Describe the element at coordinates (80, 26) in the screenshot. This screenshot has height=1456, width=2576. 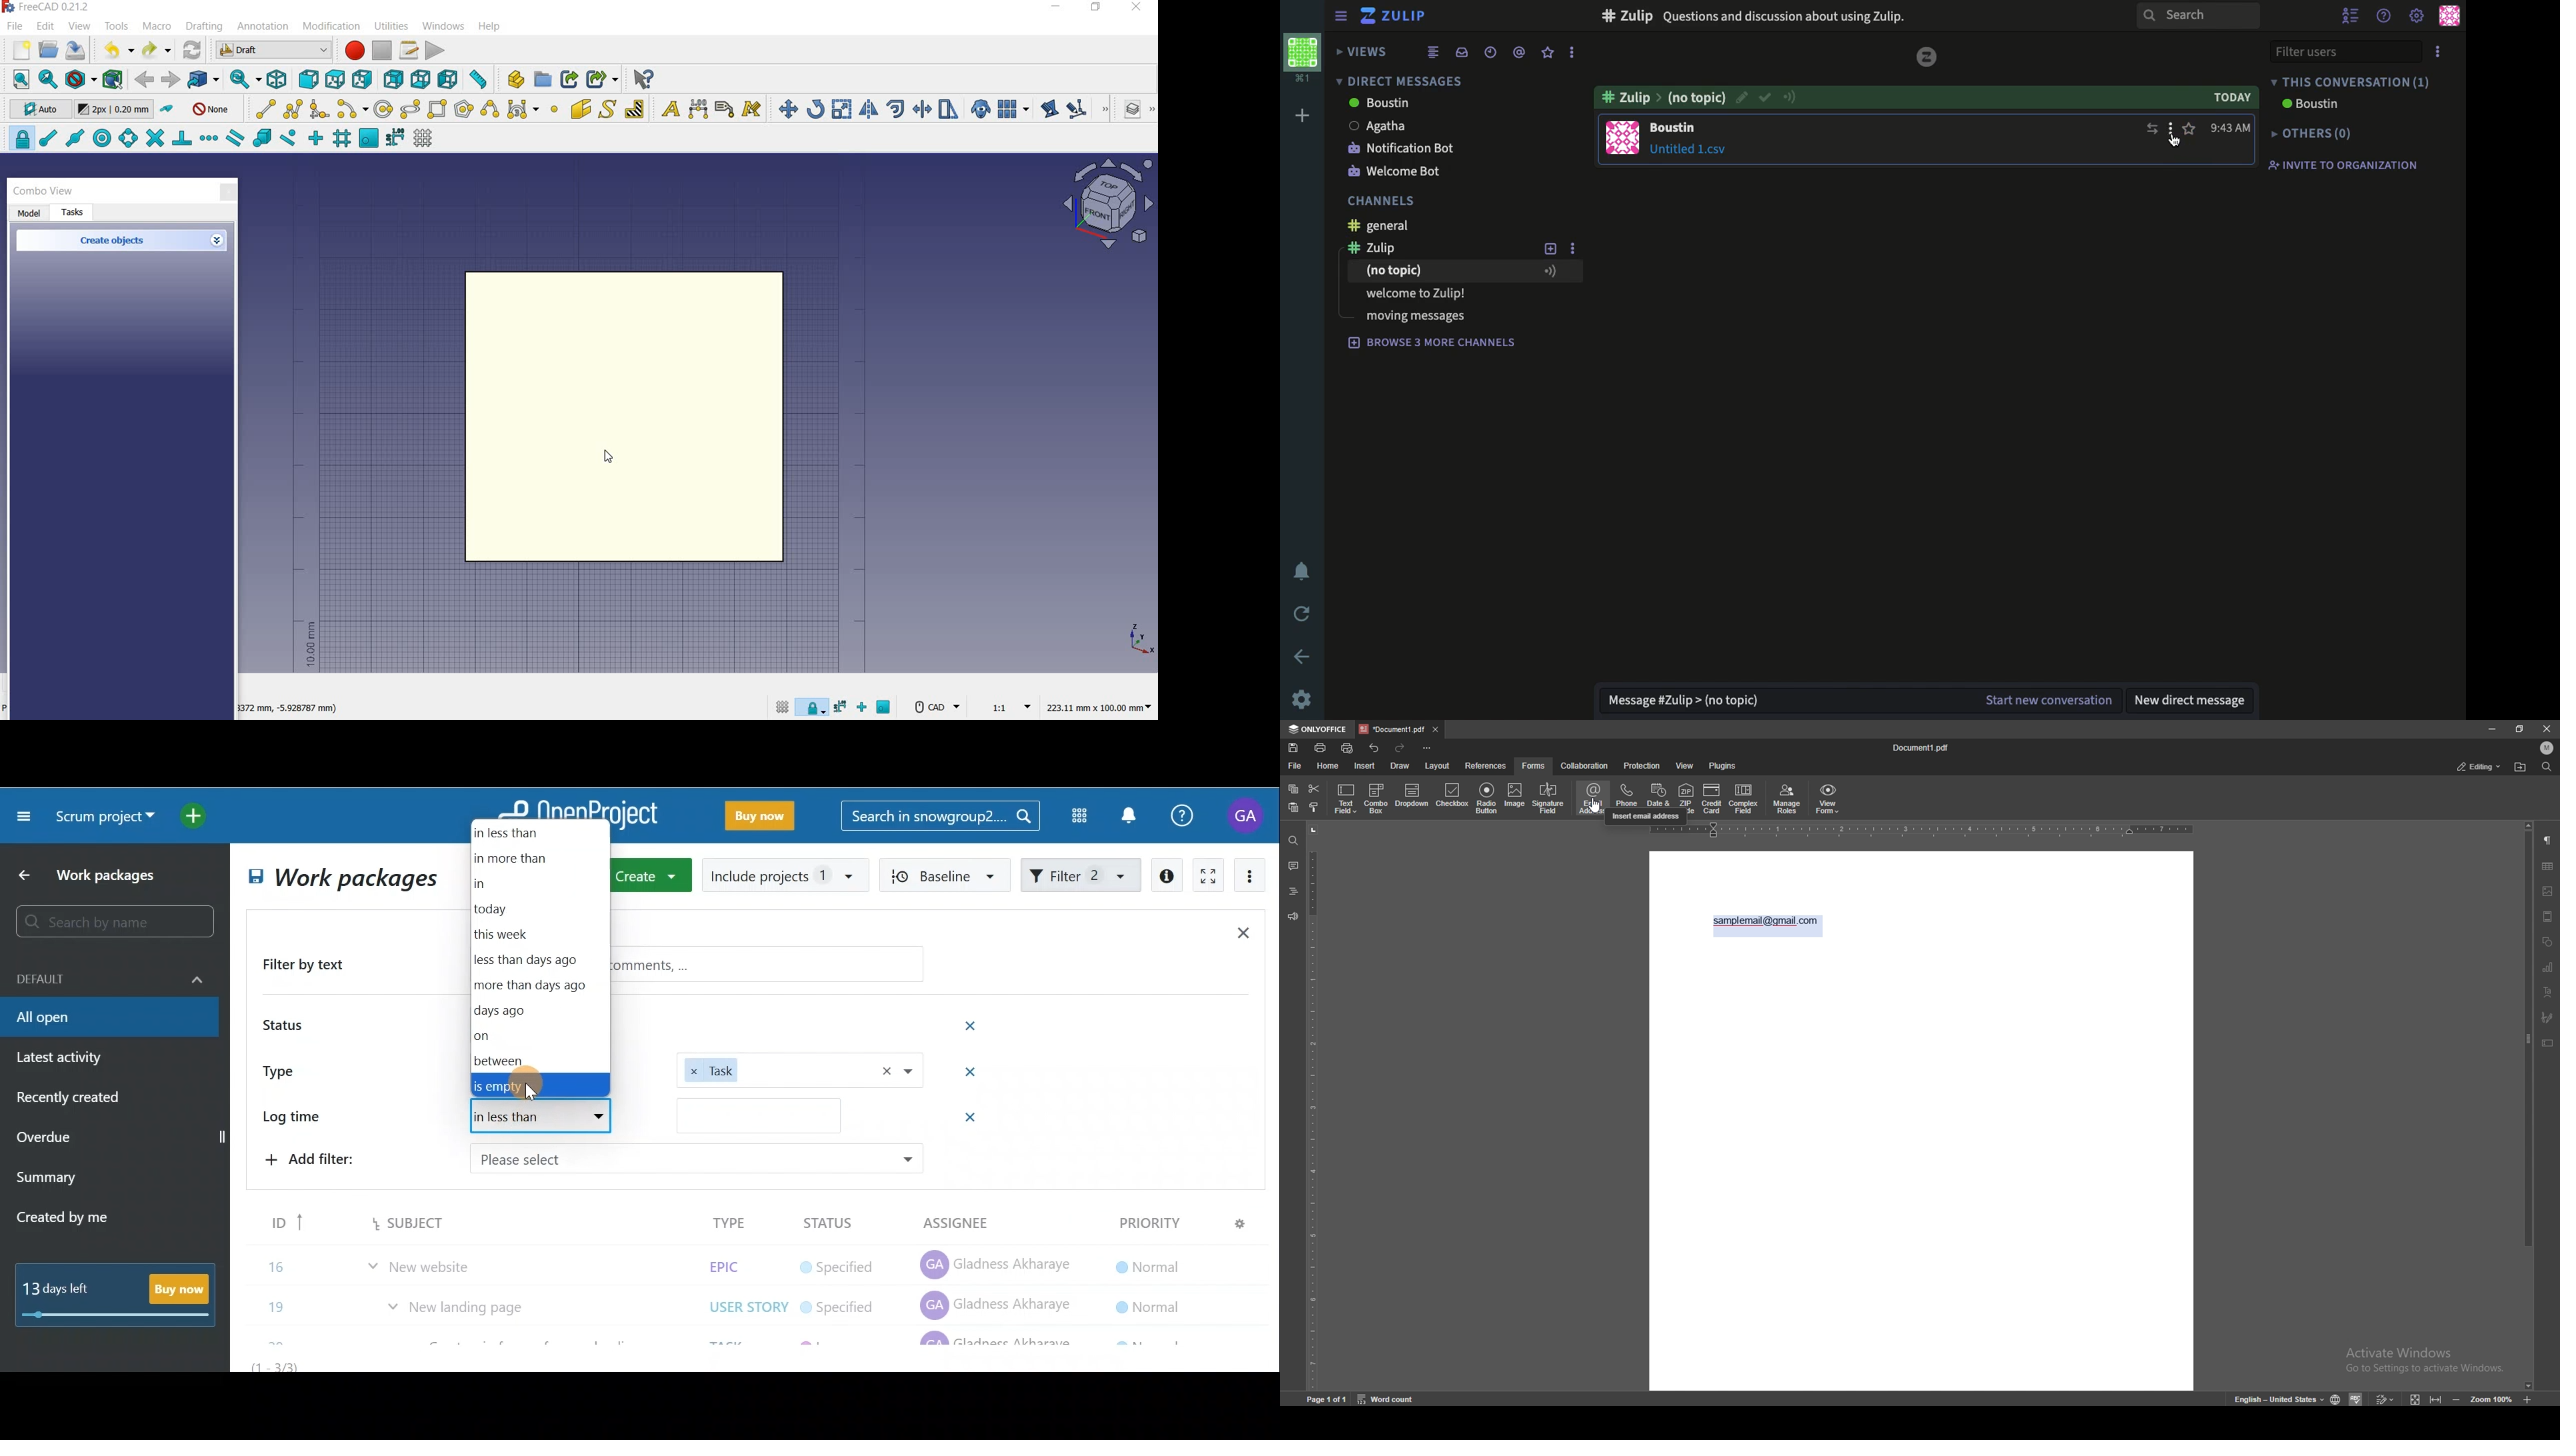
I see `view` at that location.